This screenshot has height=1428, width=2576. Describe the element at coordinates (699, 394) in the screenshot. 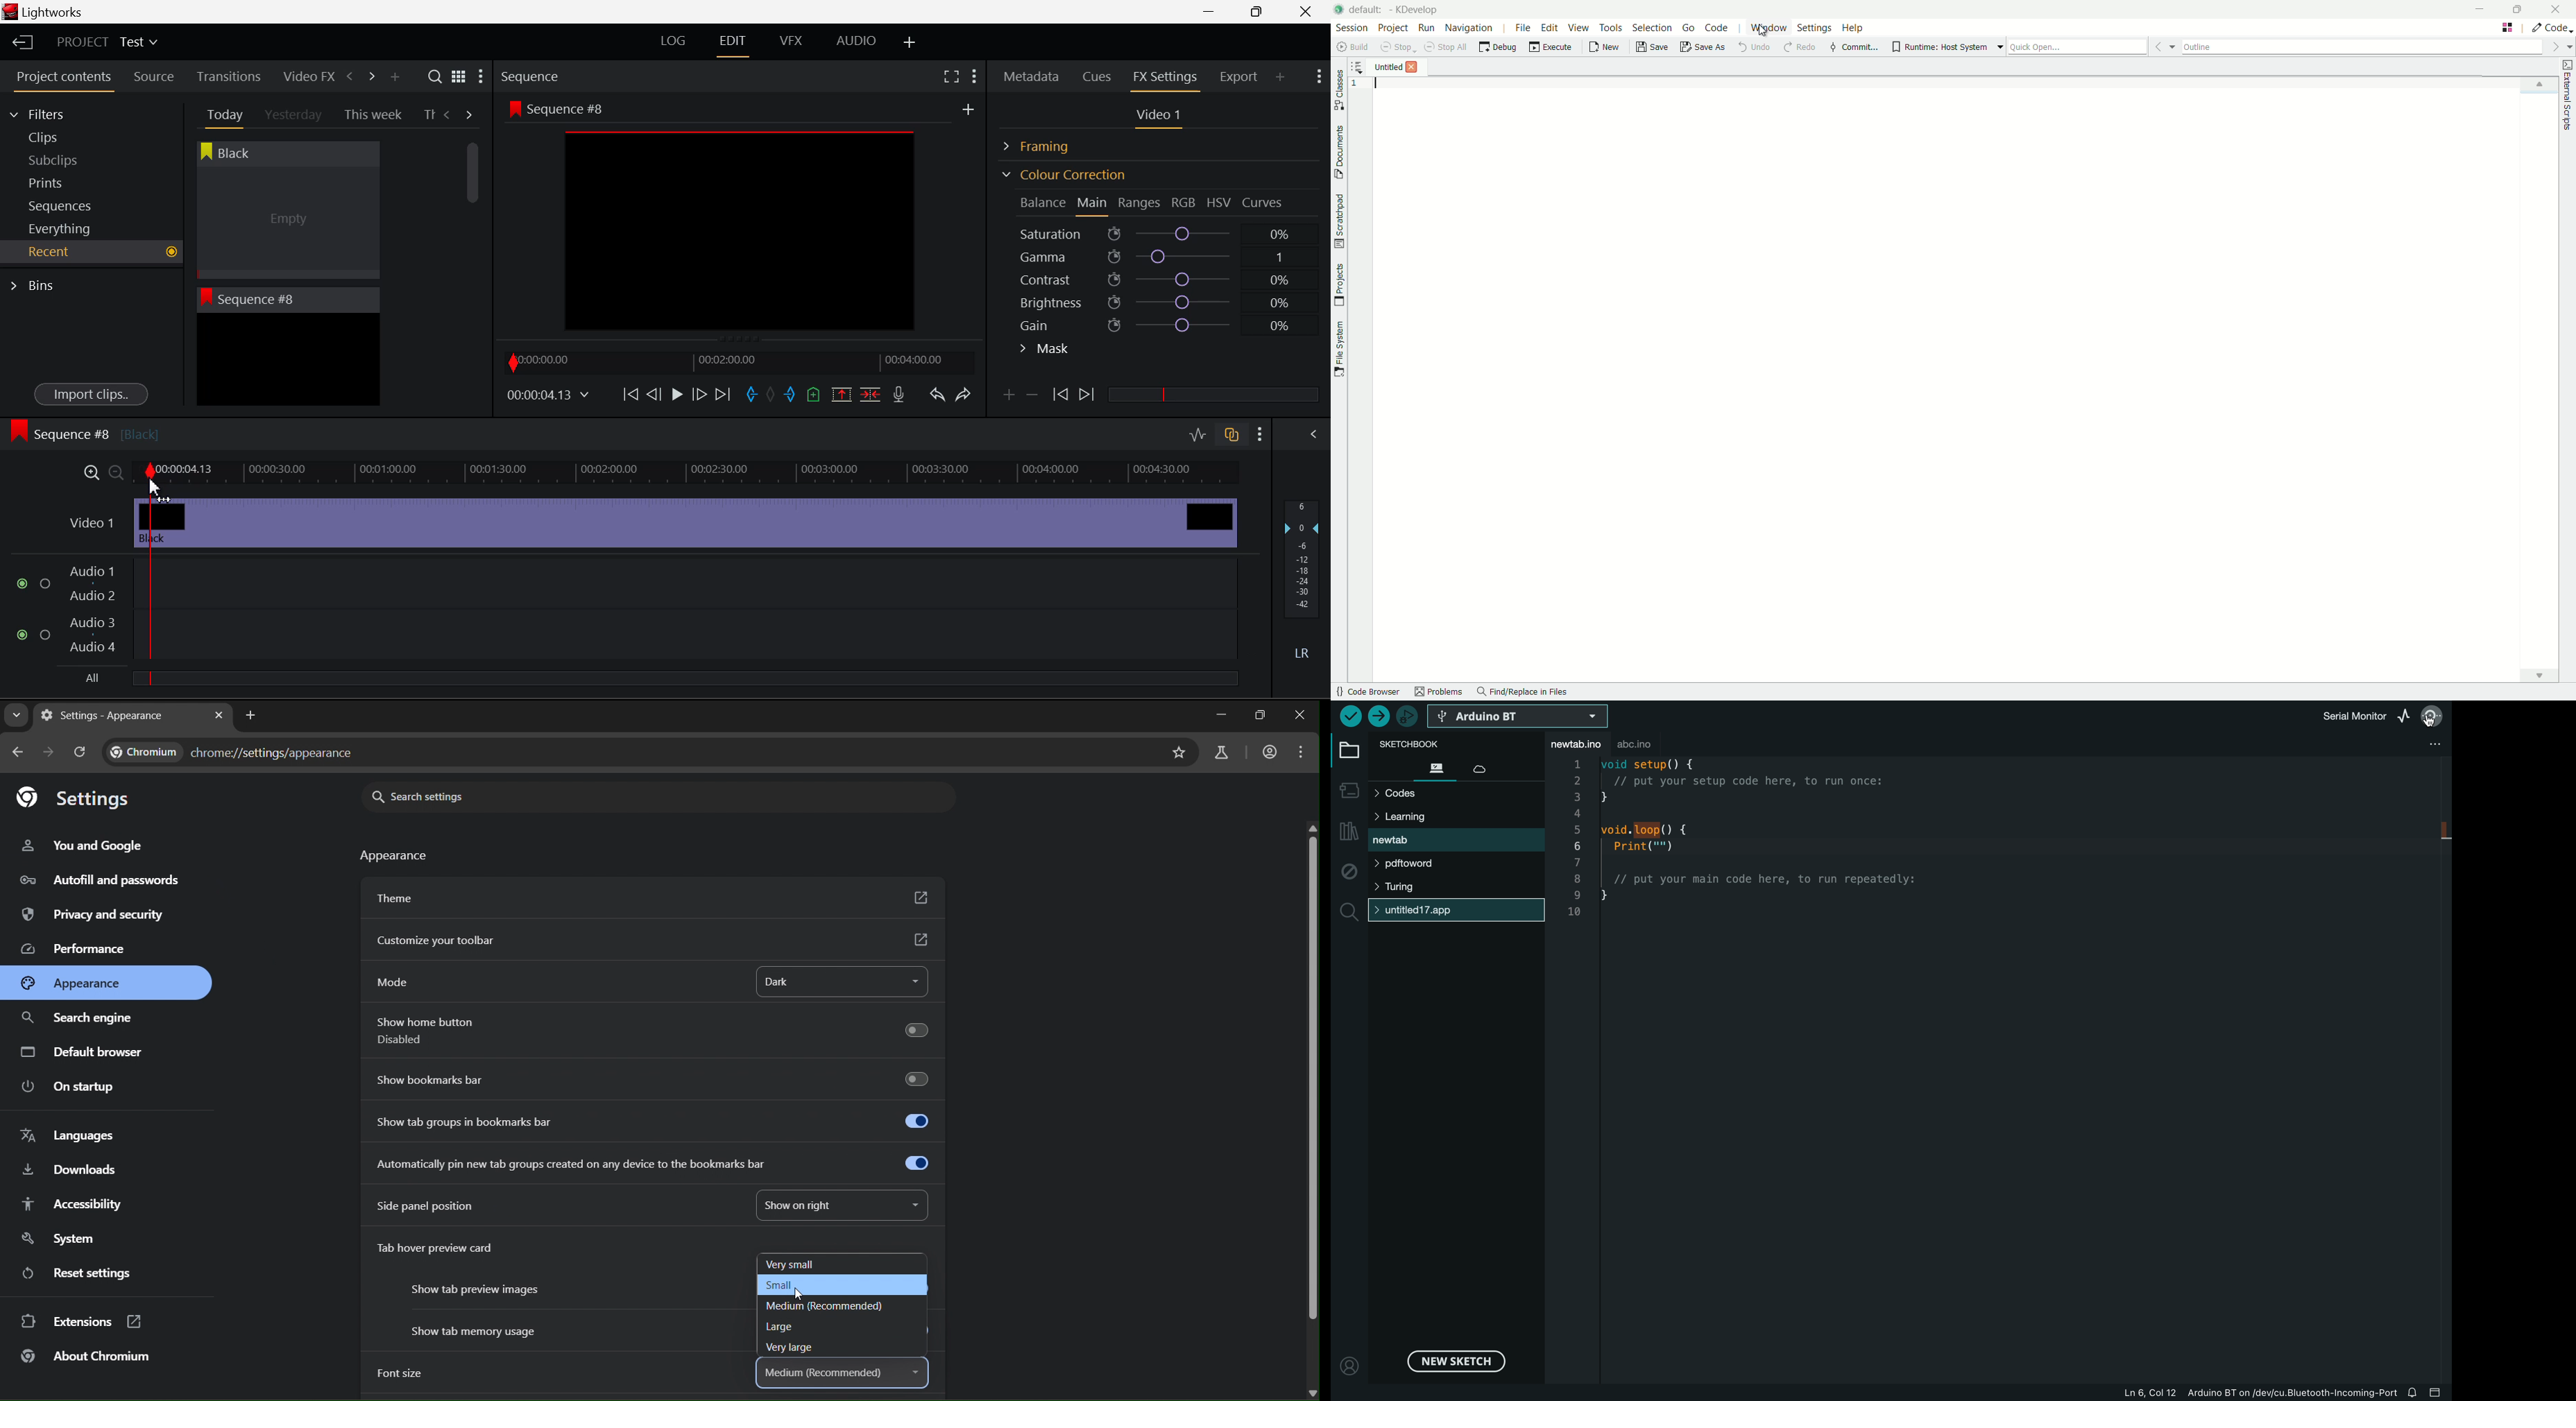

I see `Go Forward` at that location.